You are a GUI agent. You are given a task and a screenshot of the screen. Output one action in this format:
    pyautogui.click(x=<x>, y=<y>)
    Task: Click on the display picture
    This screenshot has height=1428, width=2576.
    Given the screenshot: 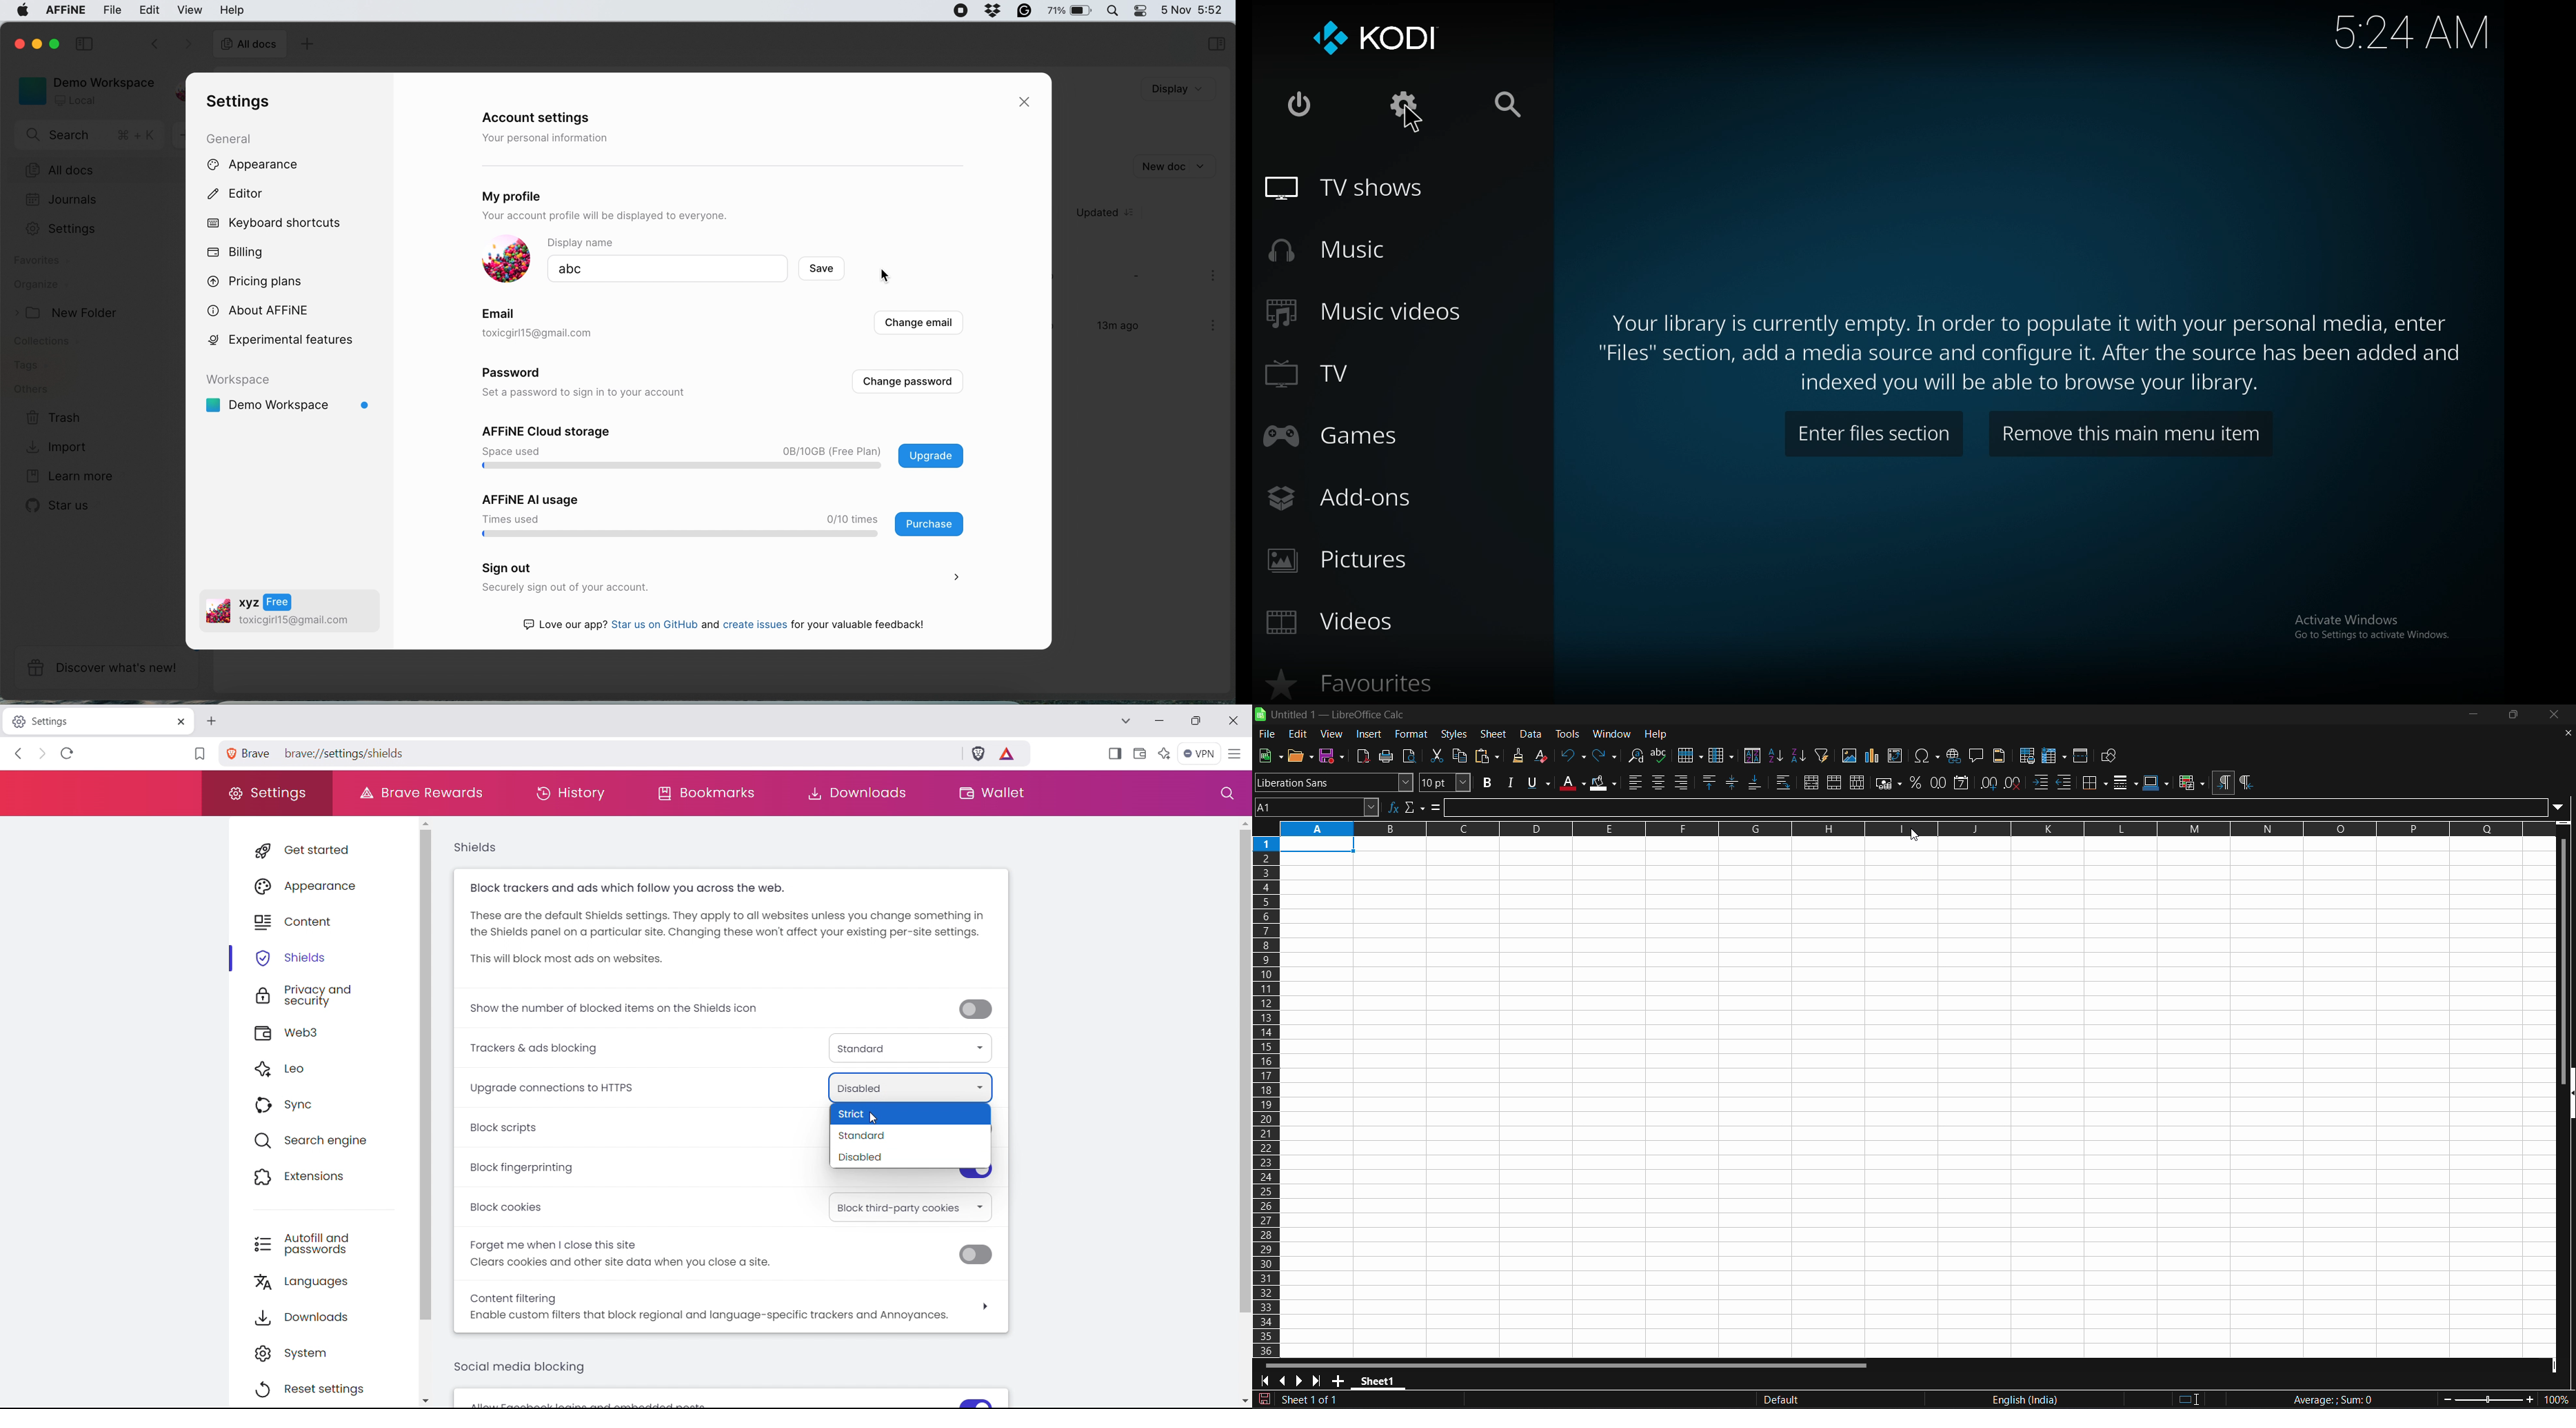 What is the action you would take?
    pyautogui.click(x=501, y=259)
    